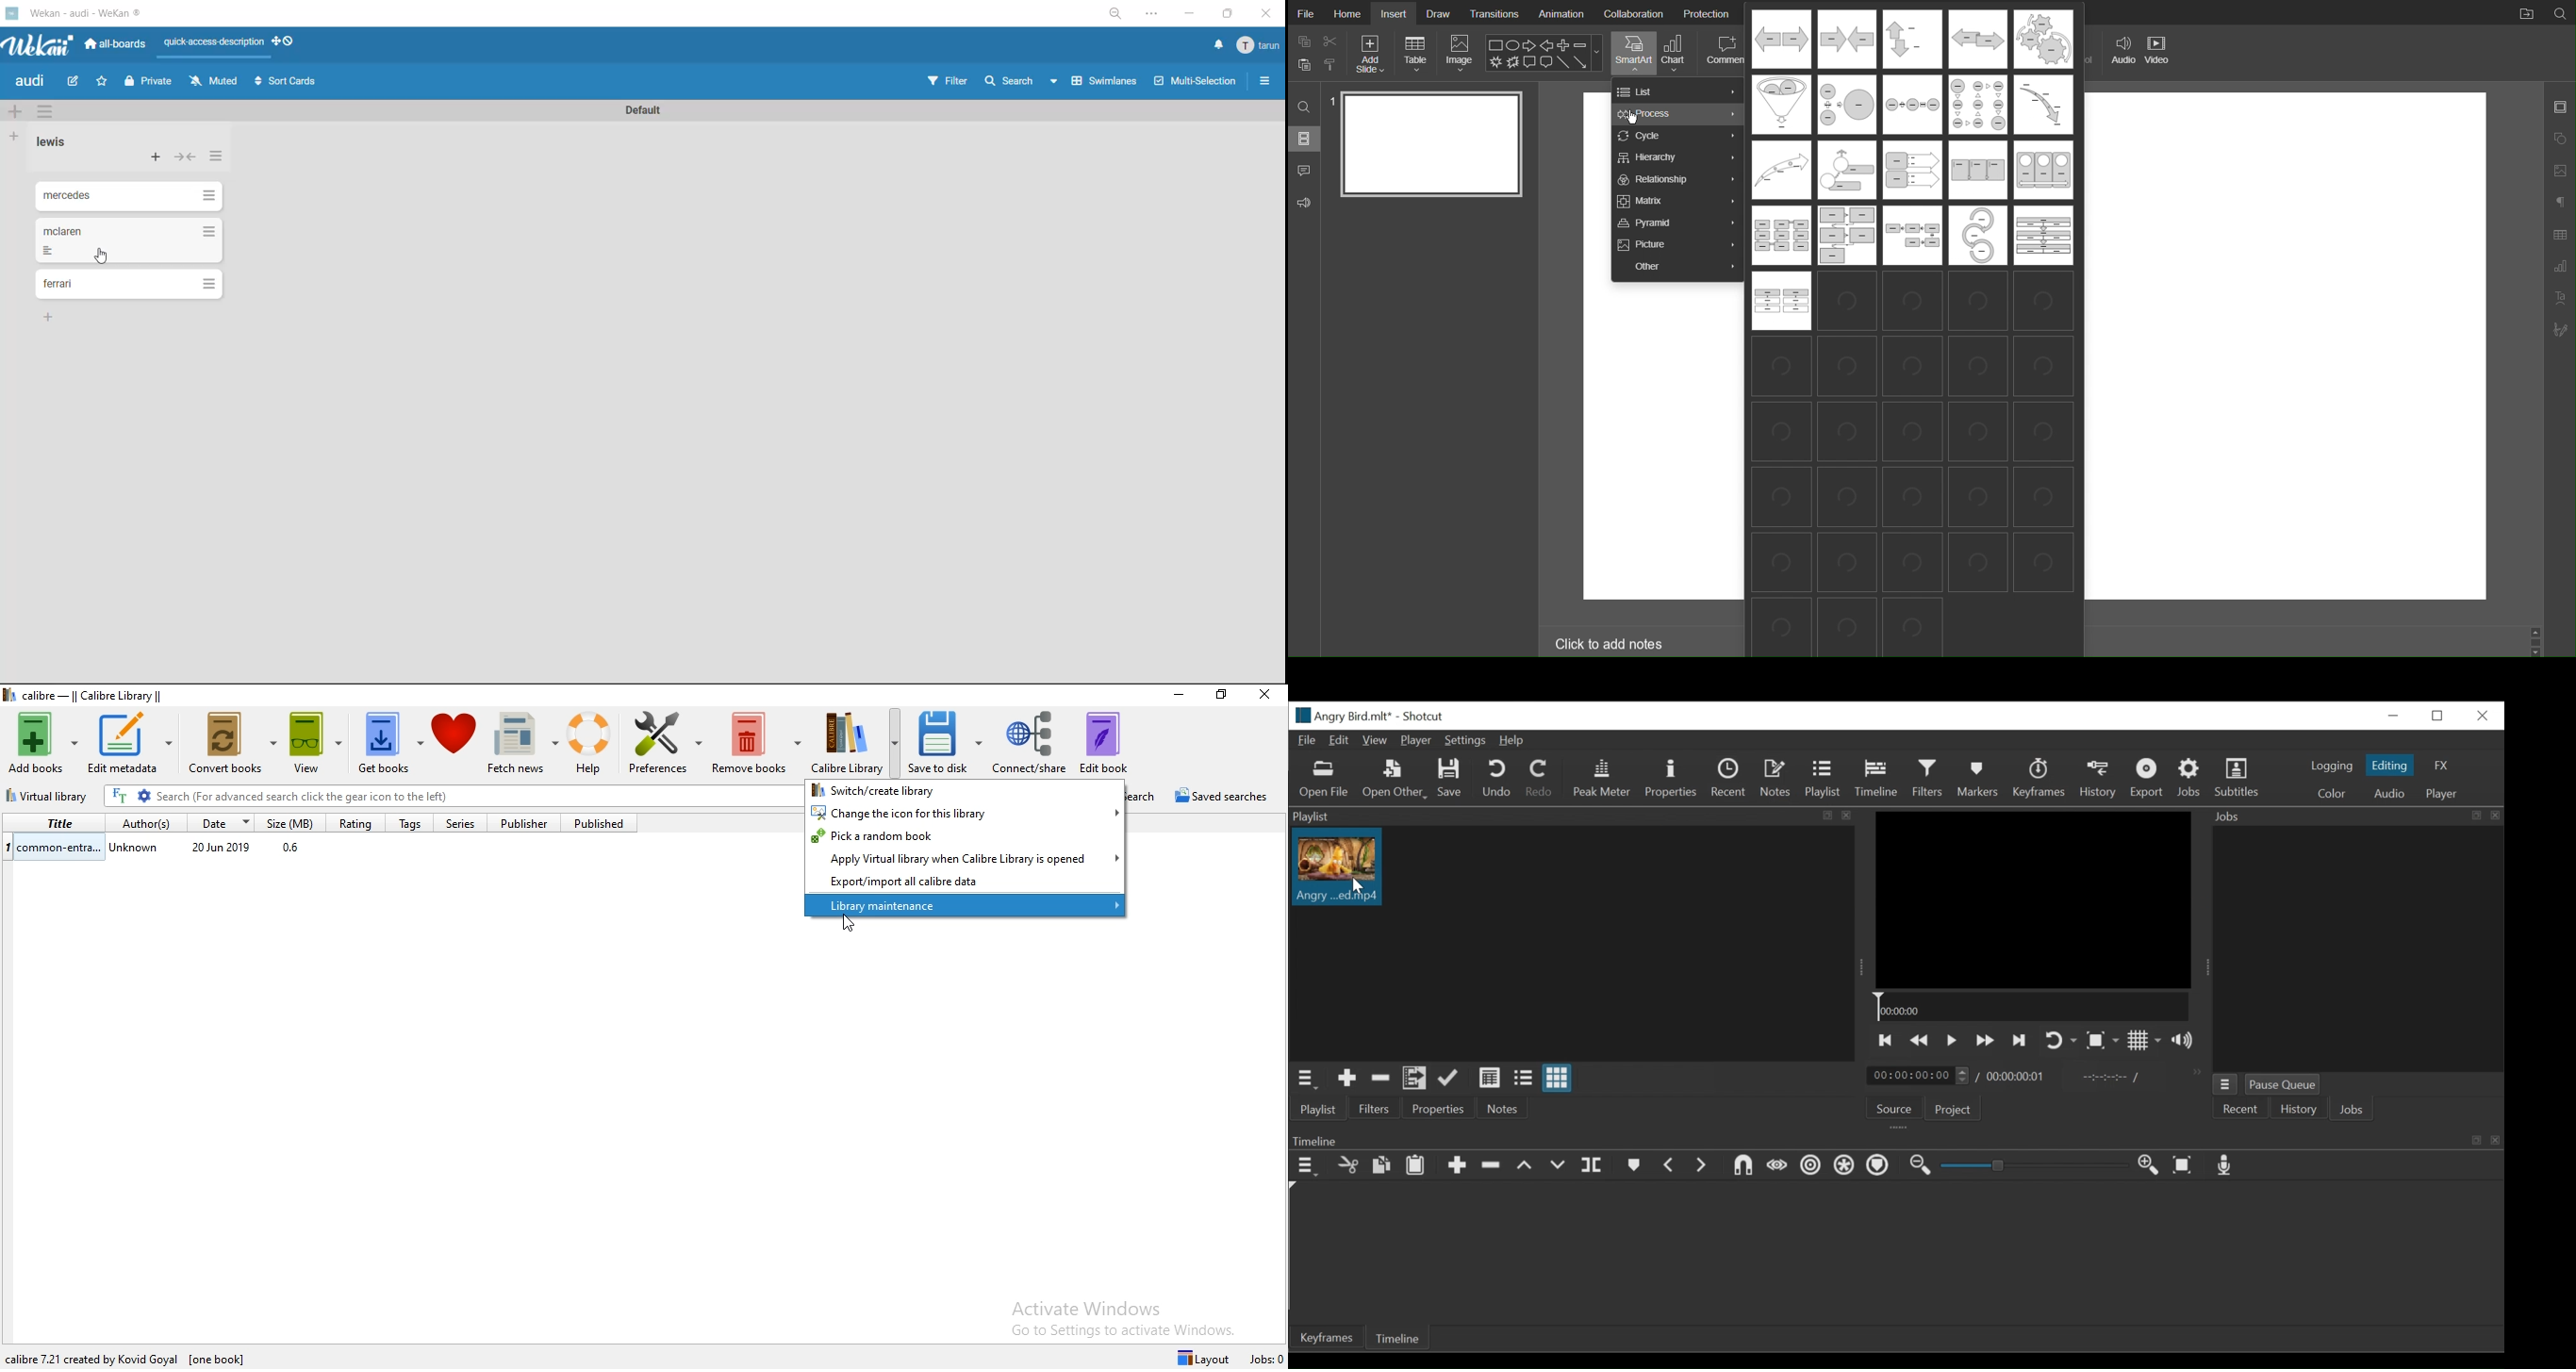 This screenshot has width=2576, height=1372. I want to click on Text Art, so click(2559, 298).